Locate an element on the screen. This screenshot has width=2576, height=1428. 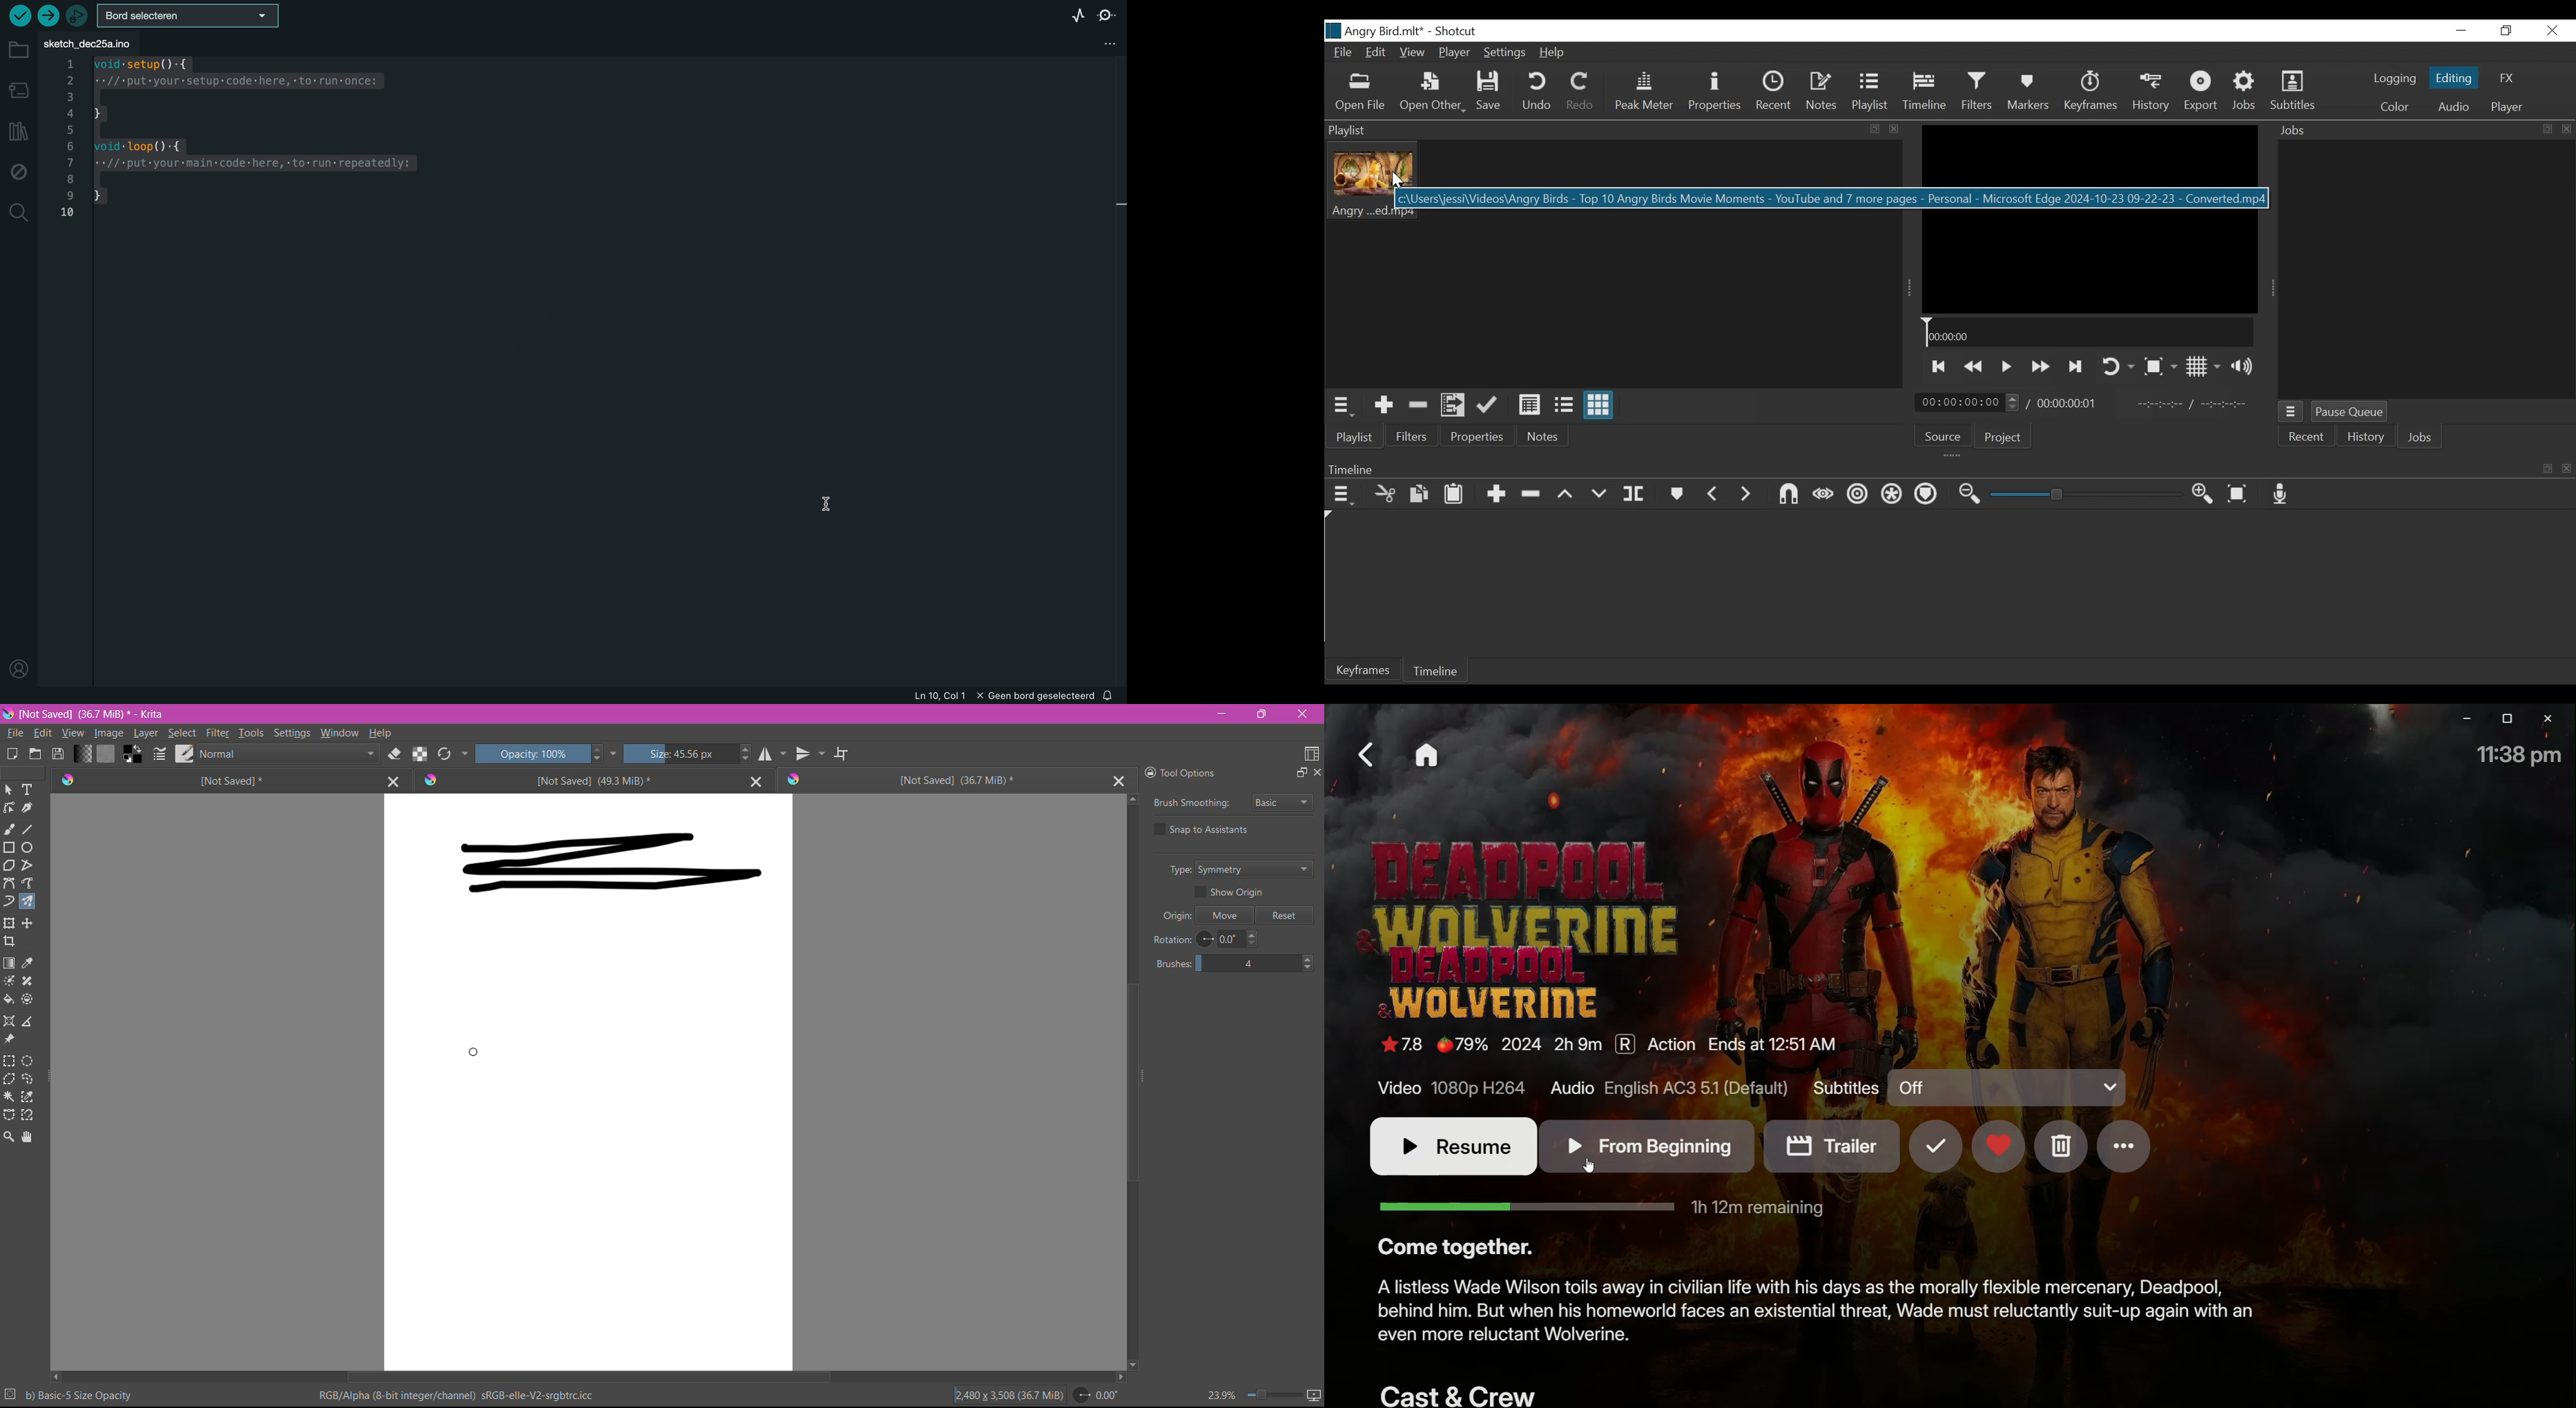
Timeline is located at coordinates (2088, 332).